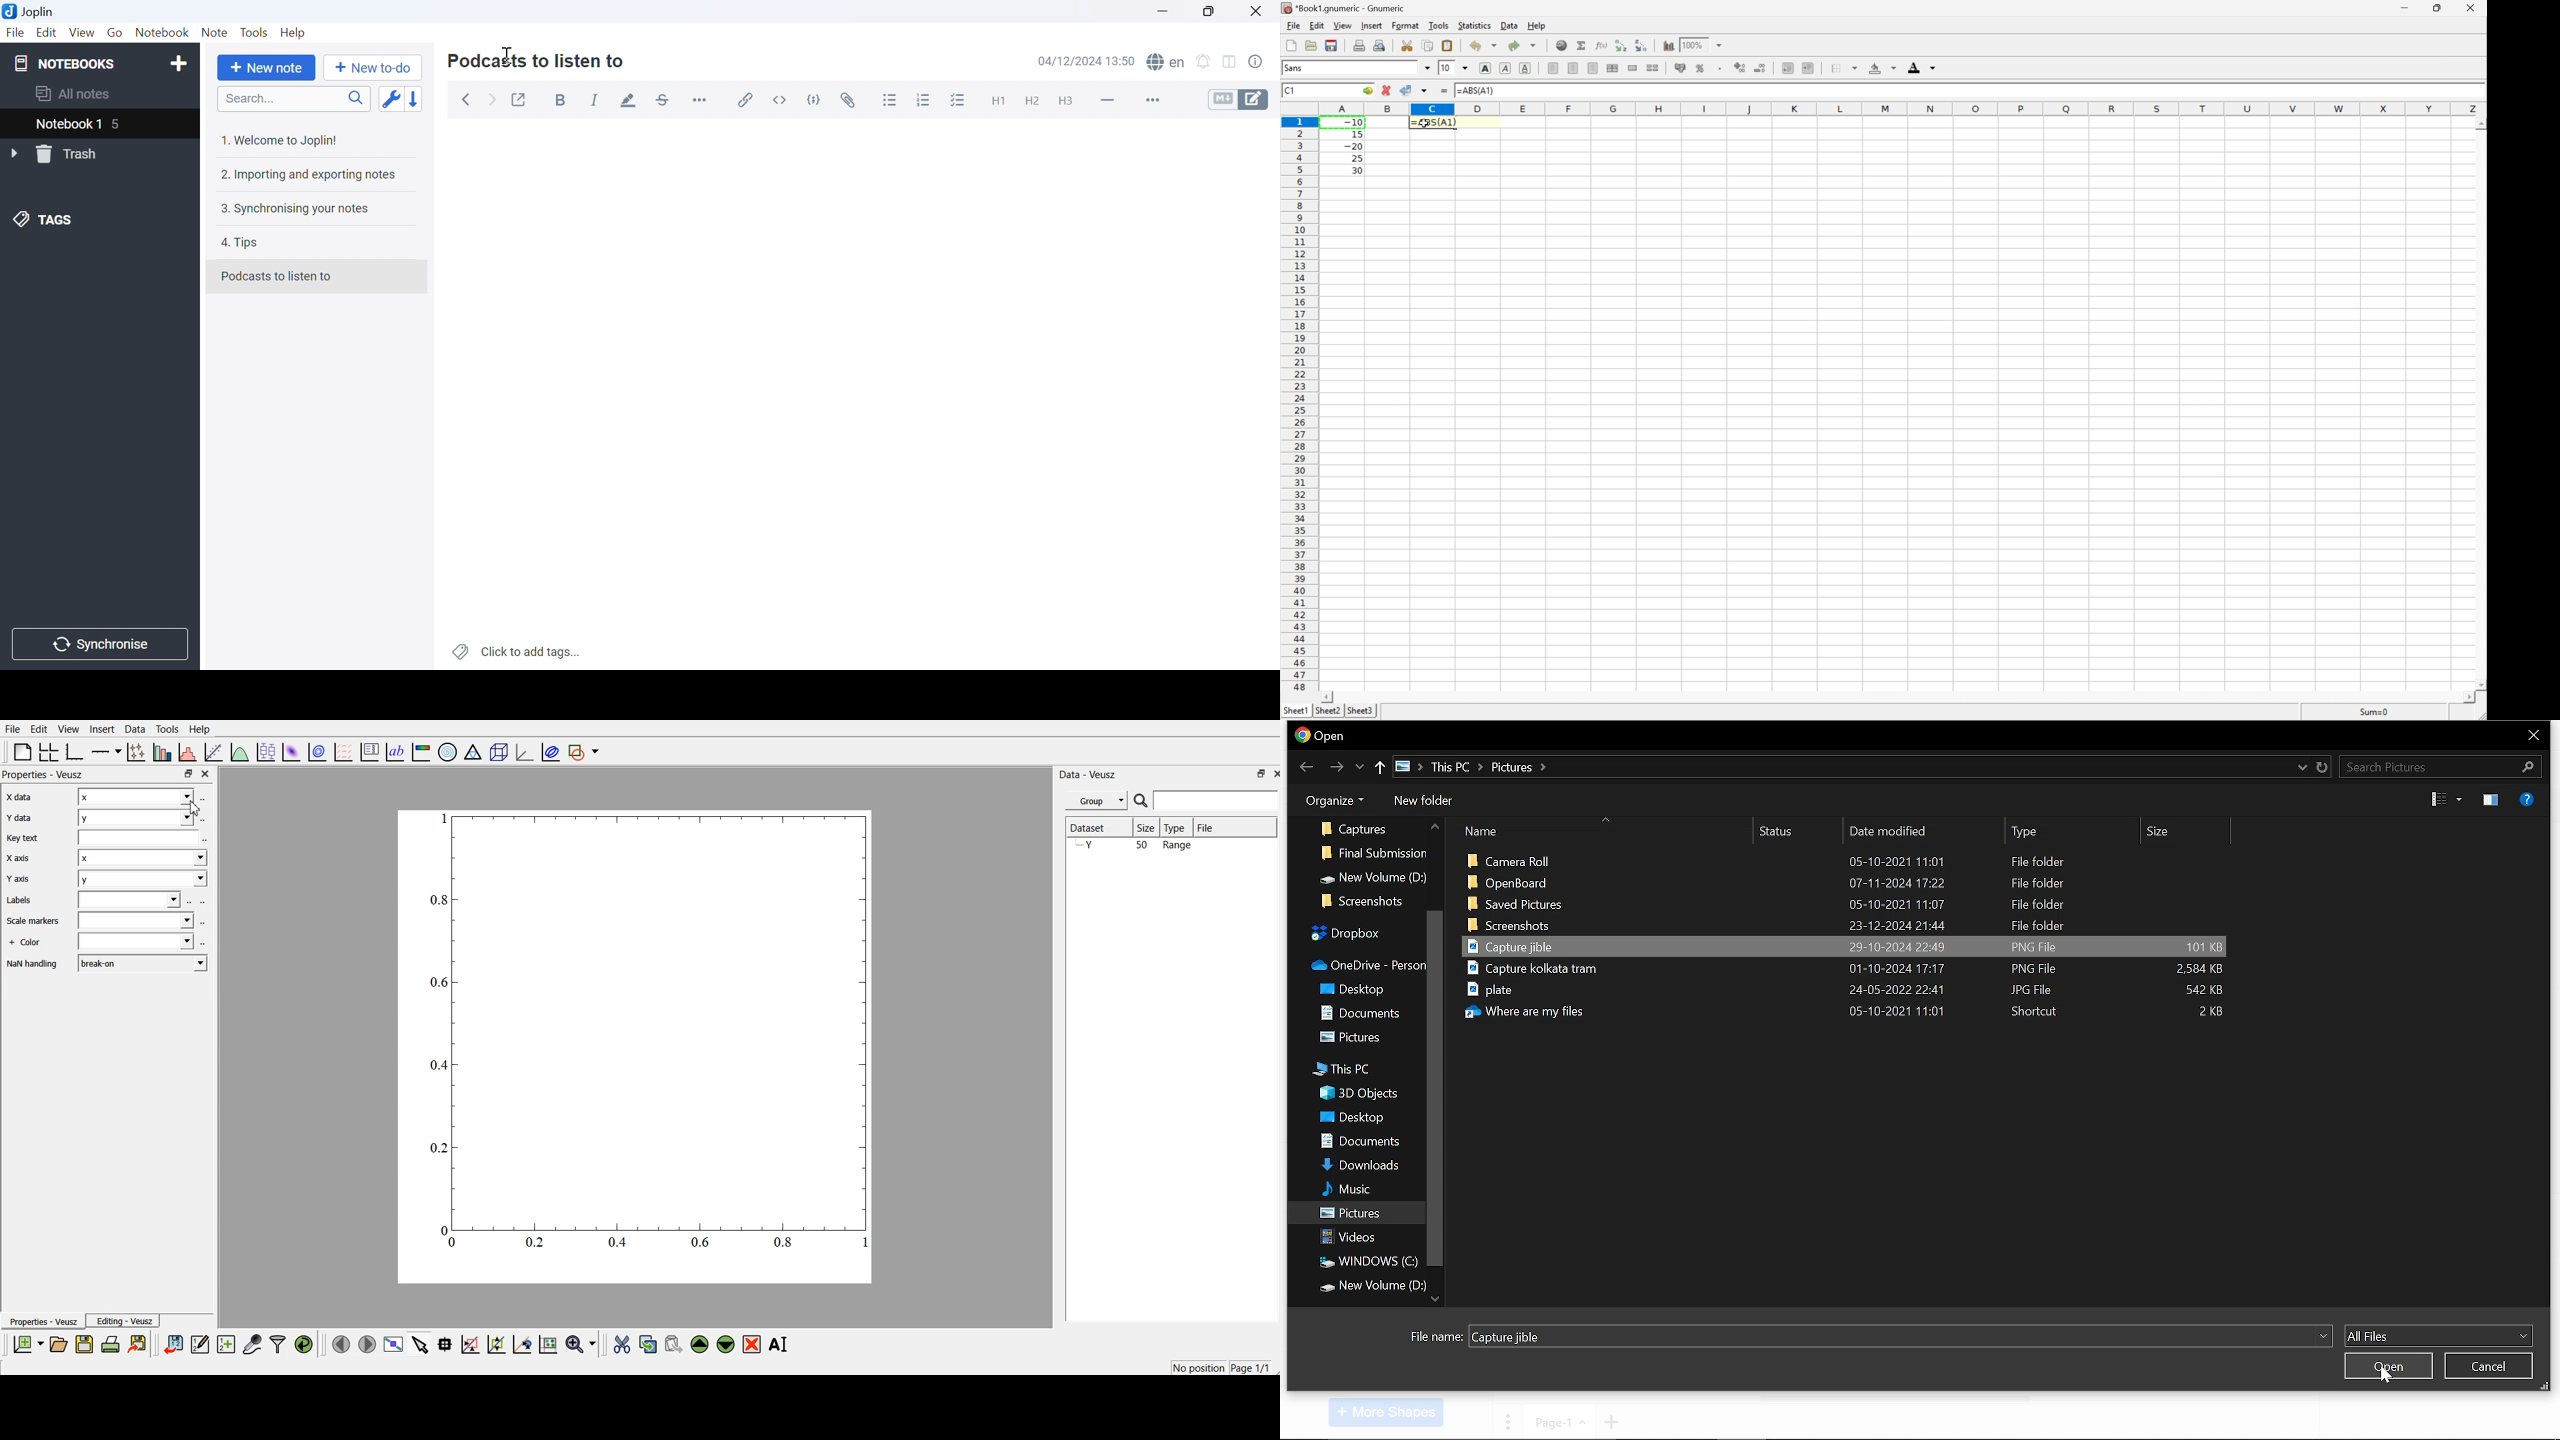  Describe the element at coordinates (519, 98) in the screenshot. I see `Toggle external editing` at that location.